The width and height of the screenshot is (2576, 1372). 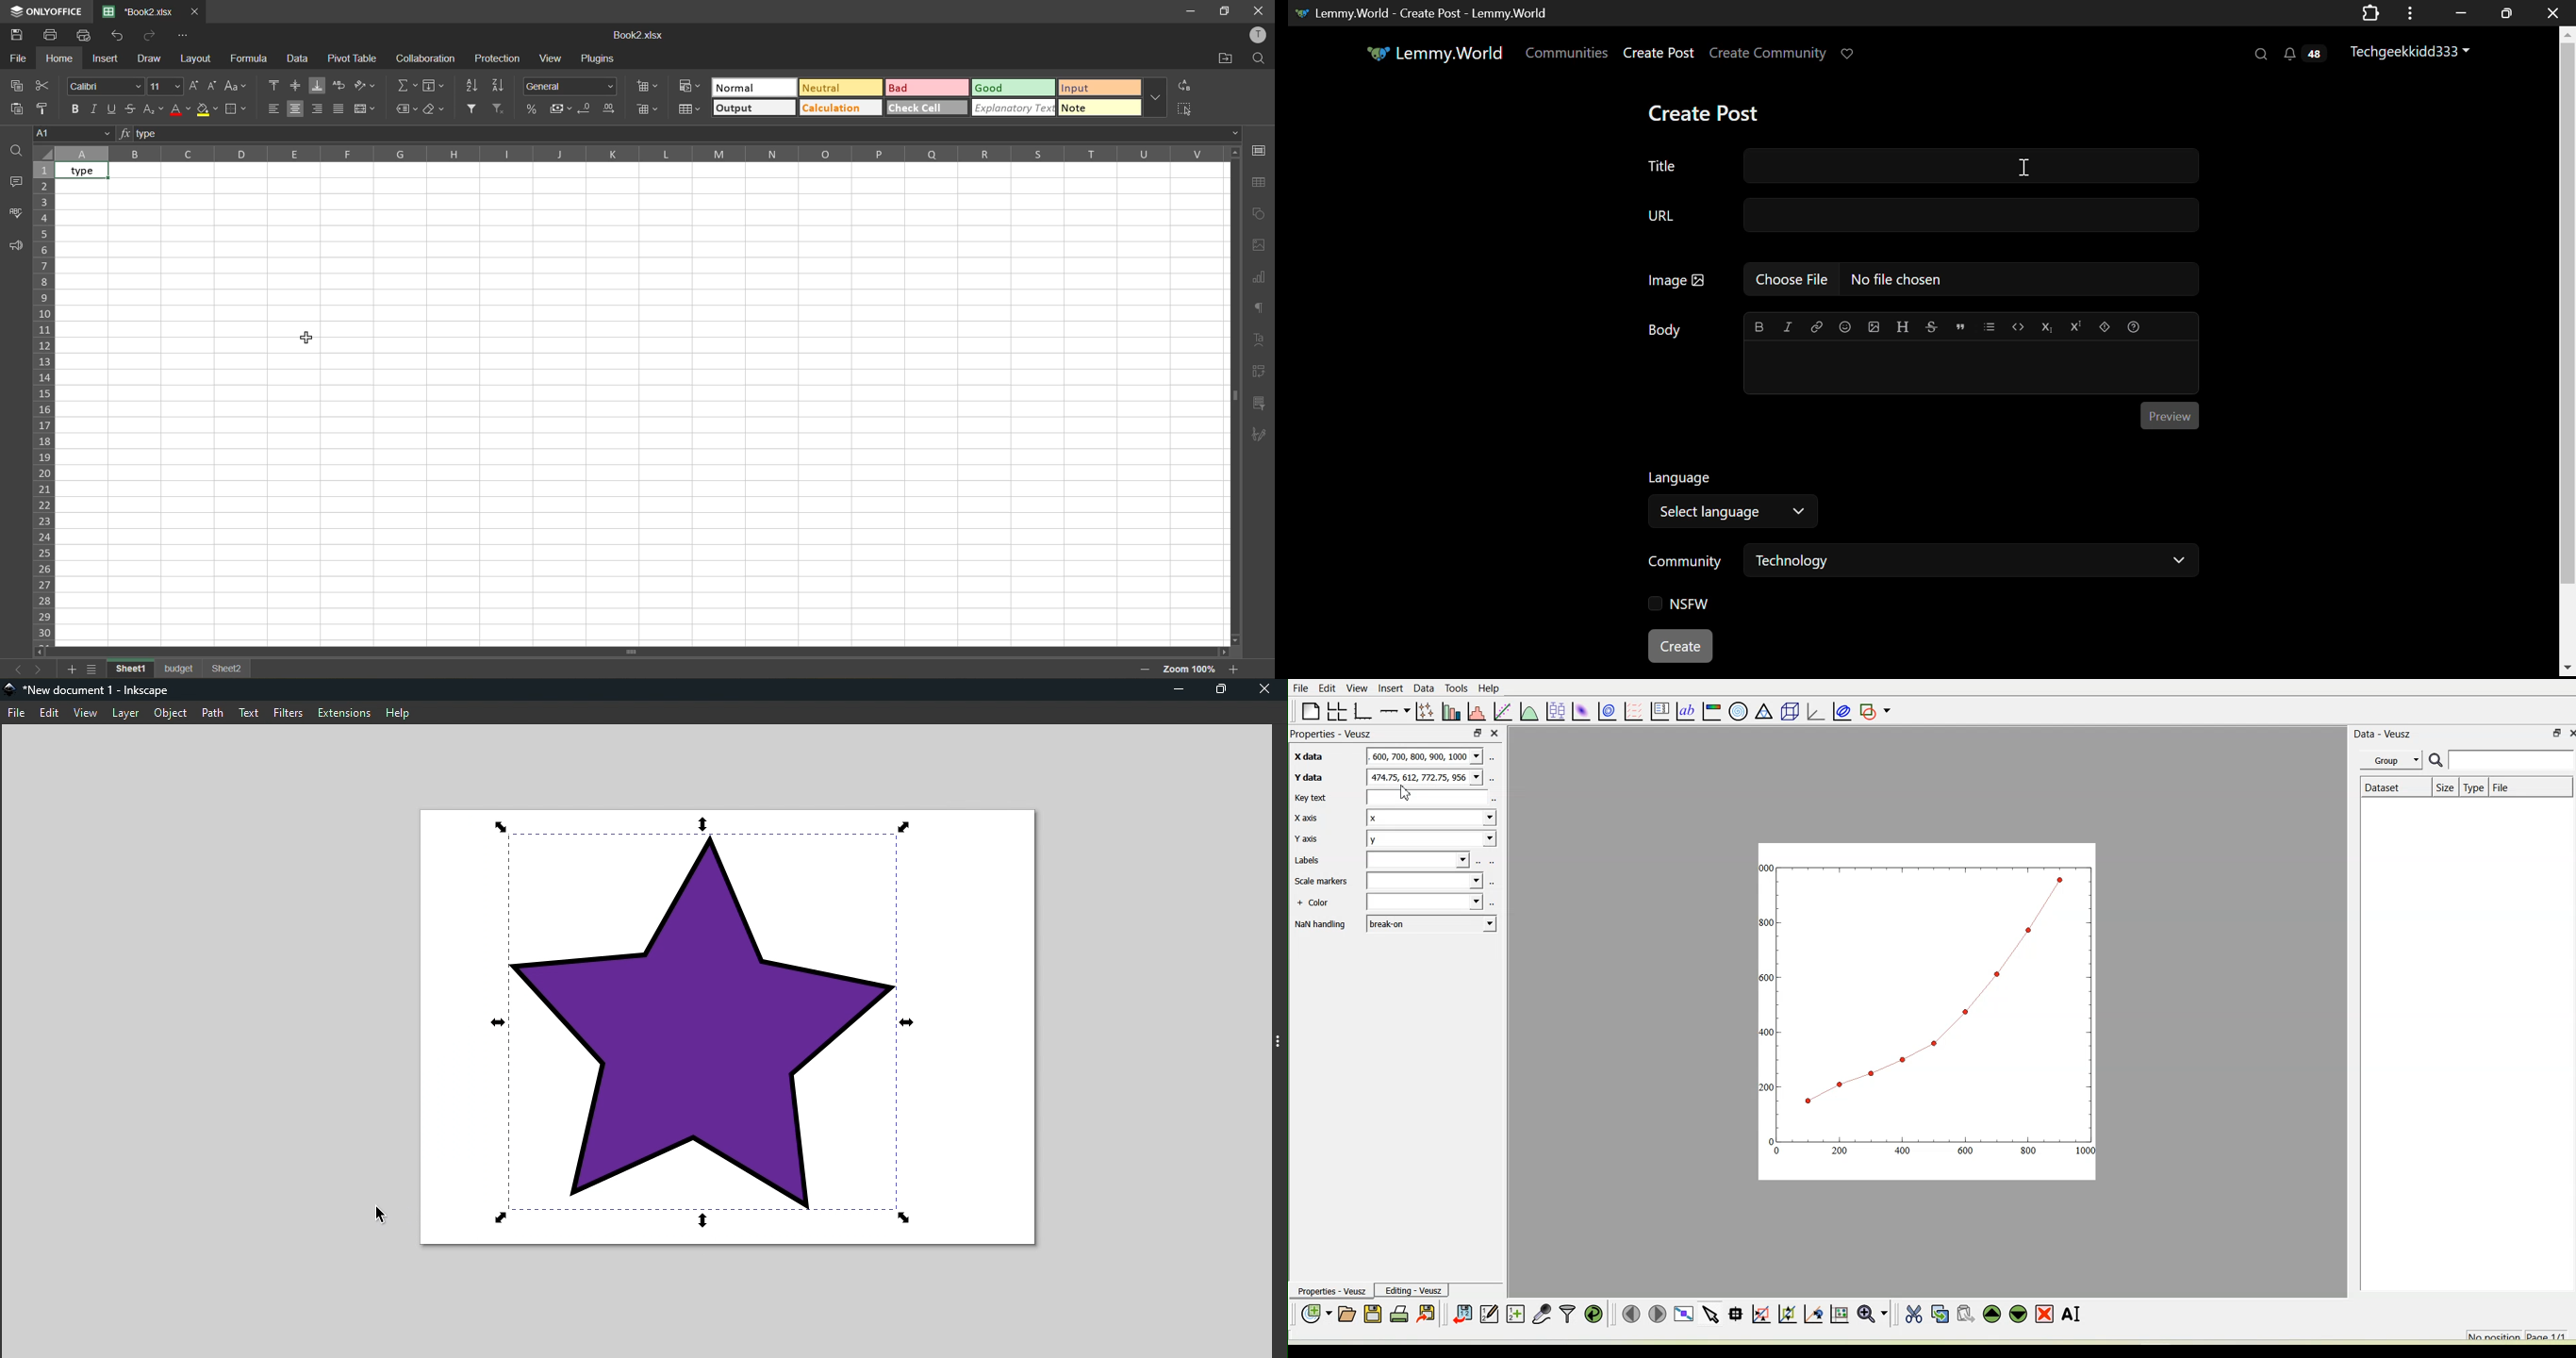 I want to click on Language, so click(x=1679, y=476).